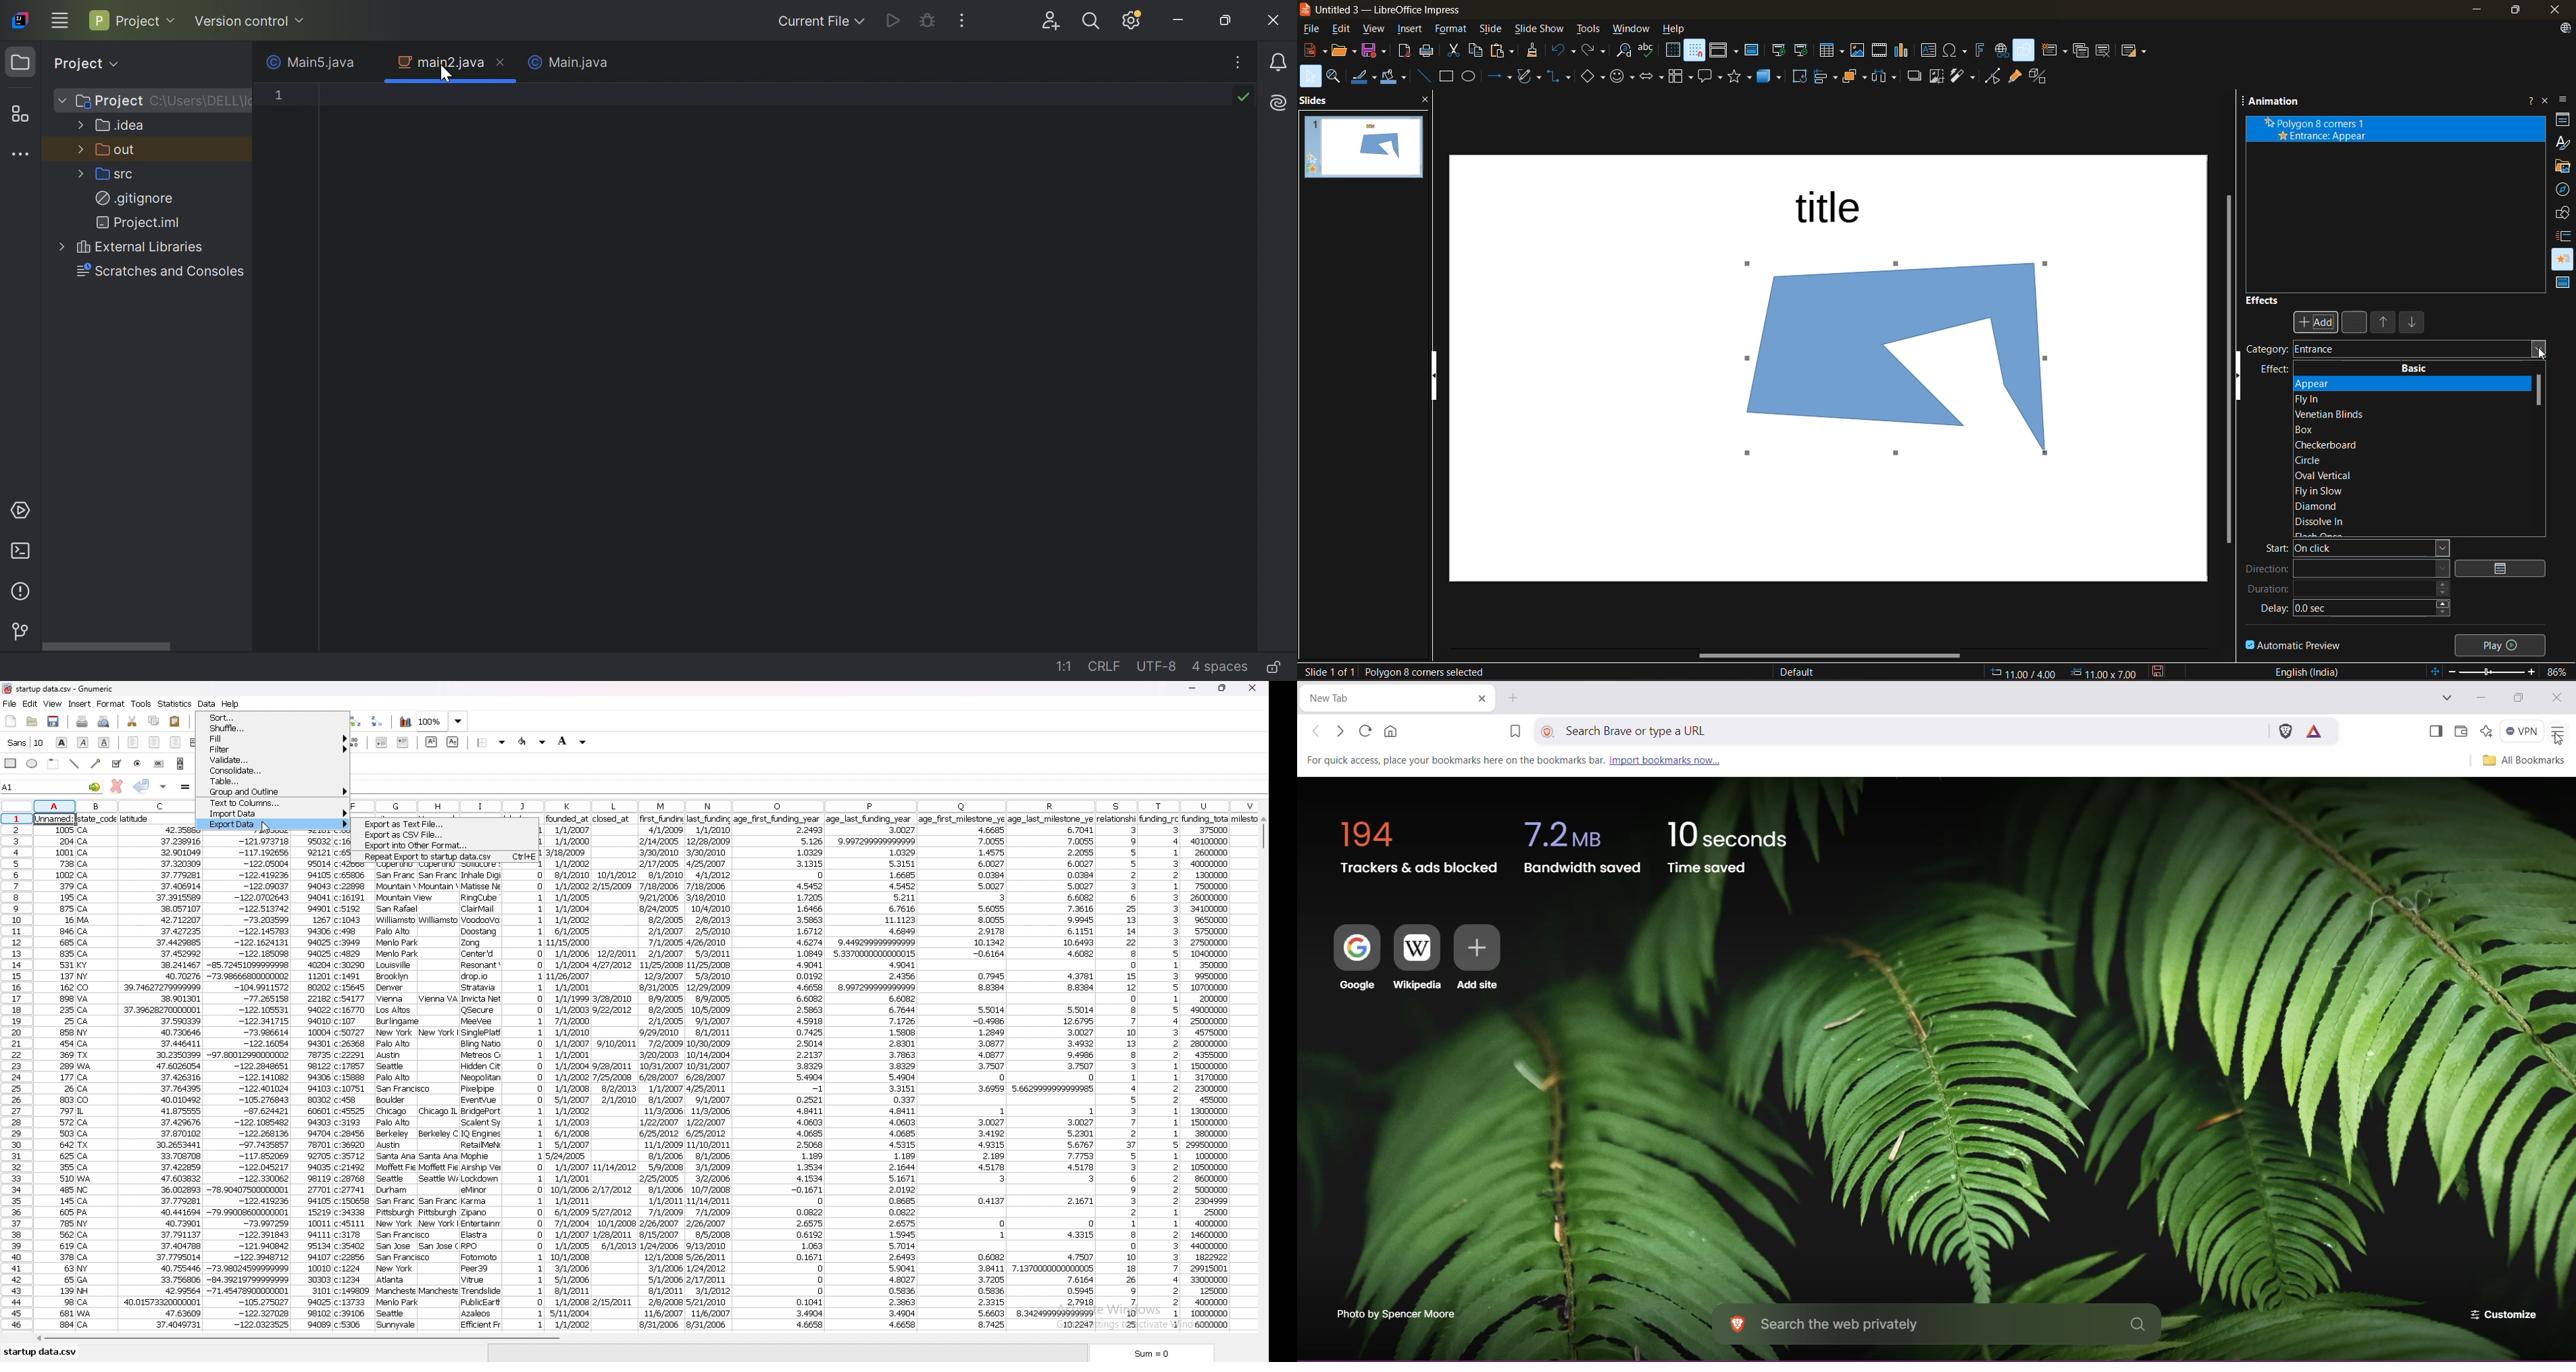 The image size is (2576, 1372). What do you see at coordinates (403, 742) in the screenshot?
I see `increase indent` at bounding box center [403, 742].